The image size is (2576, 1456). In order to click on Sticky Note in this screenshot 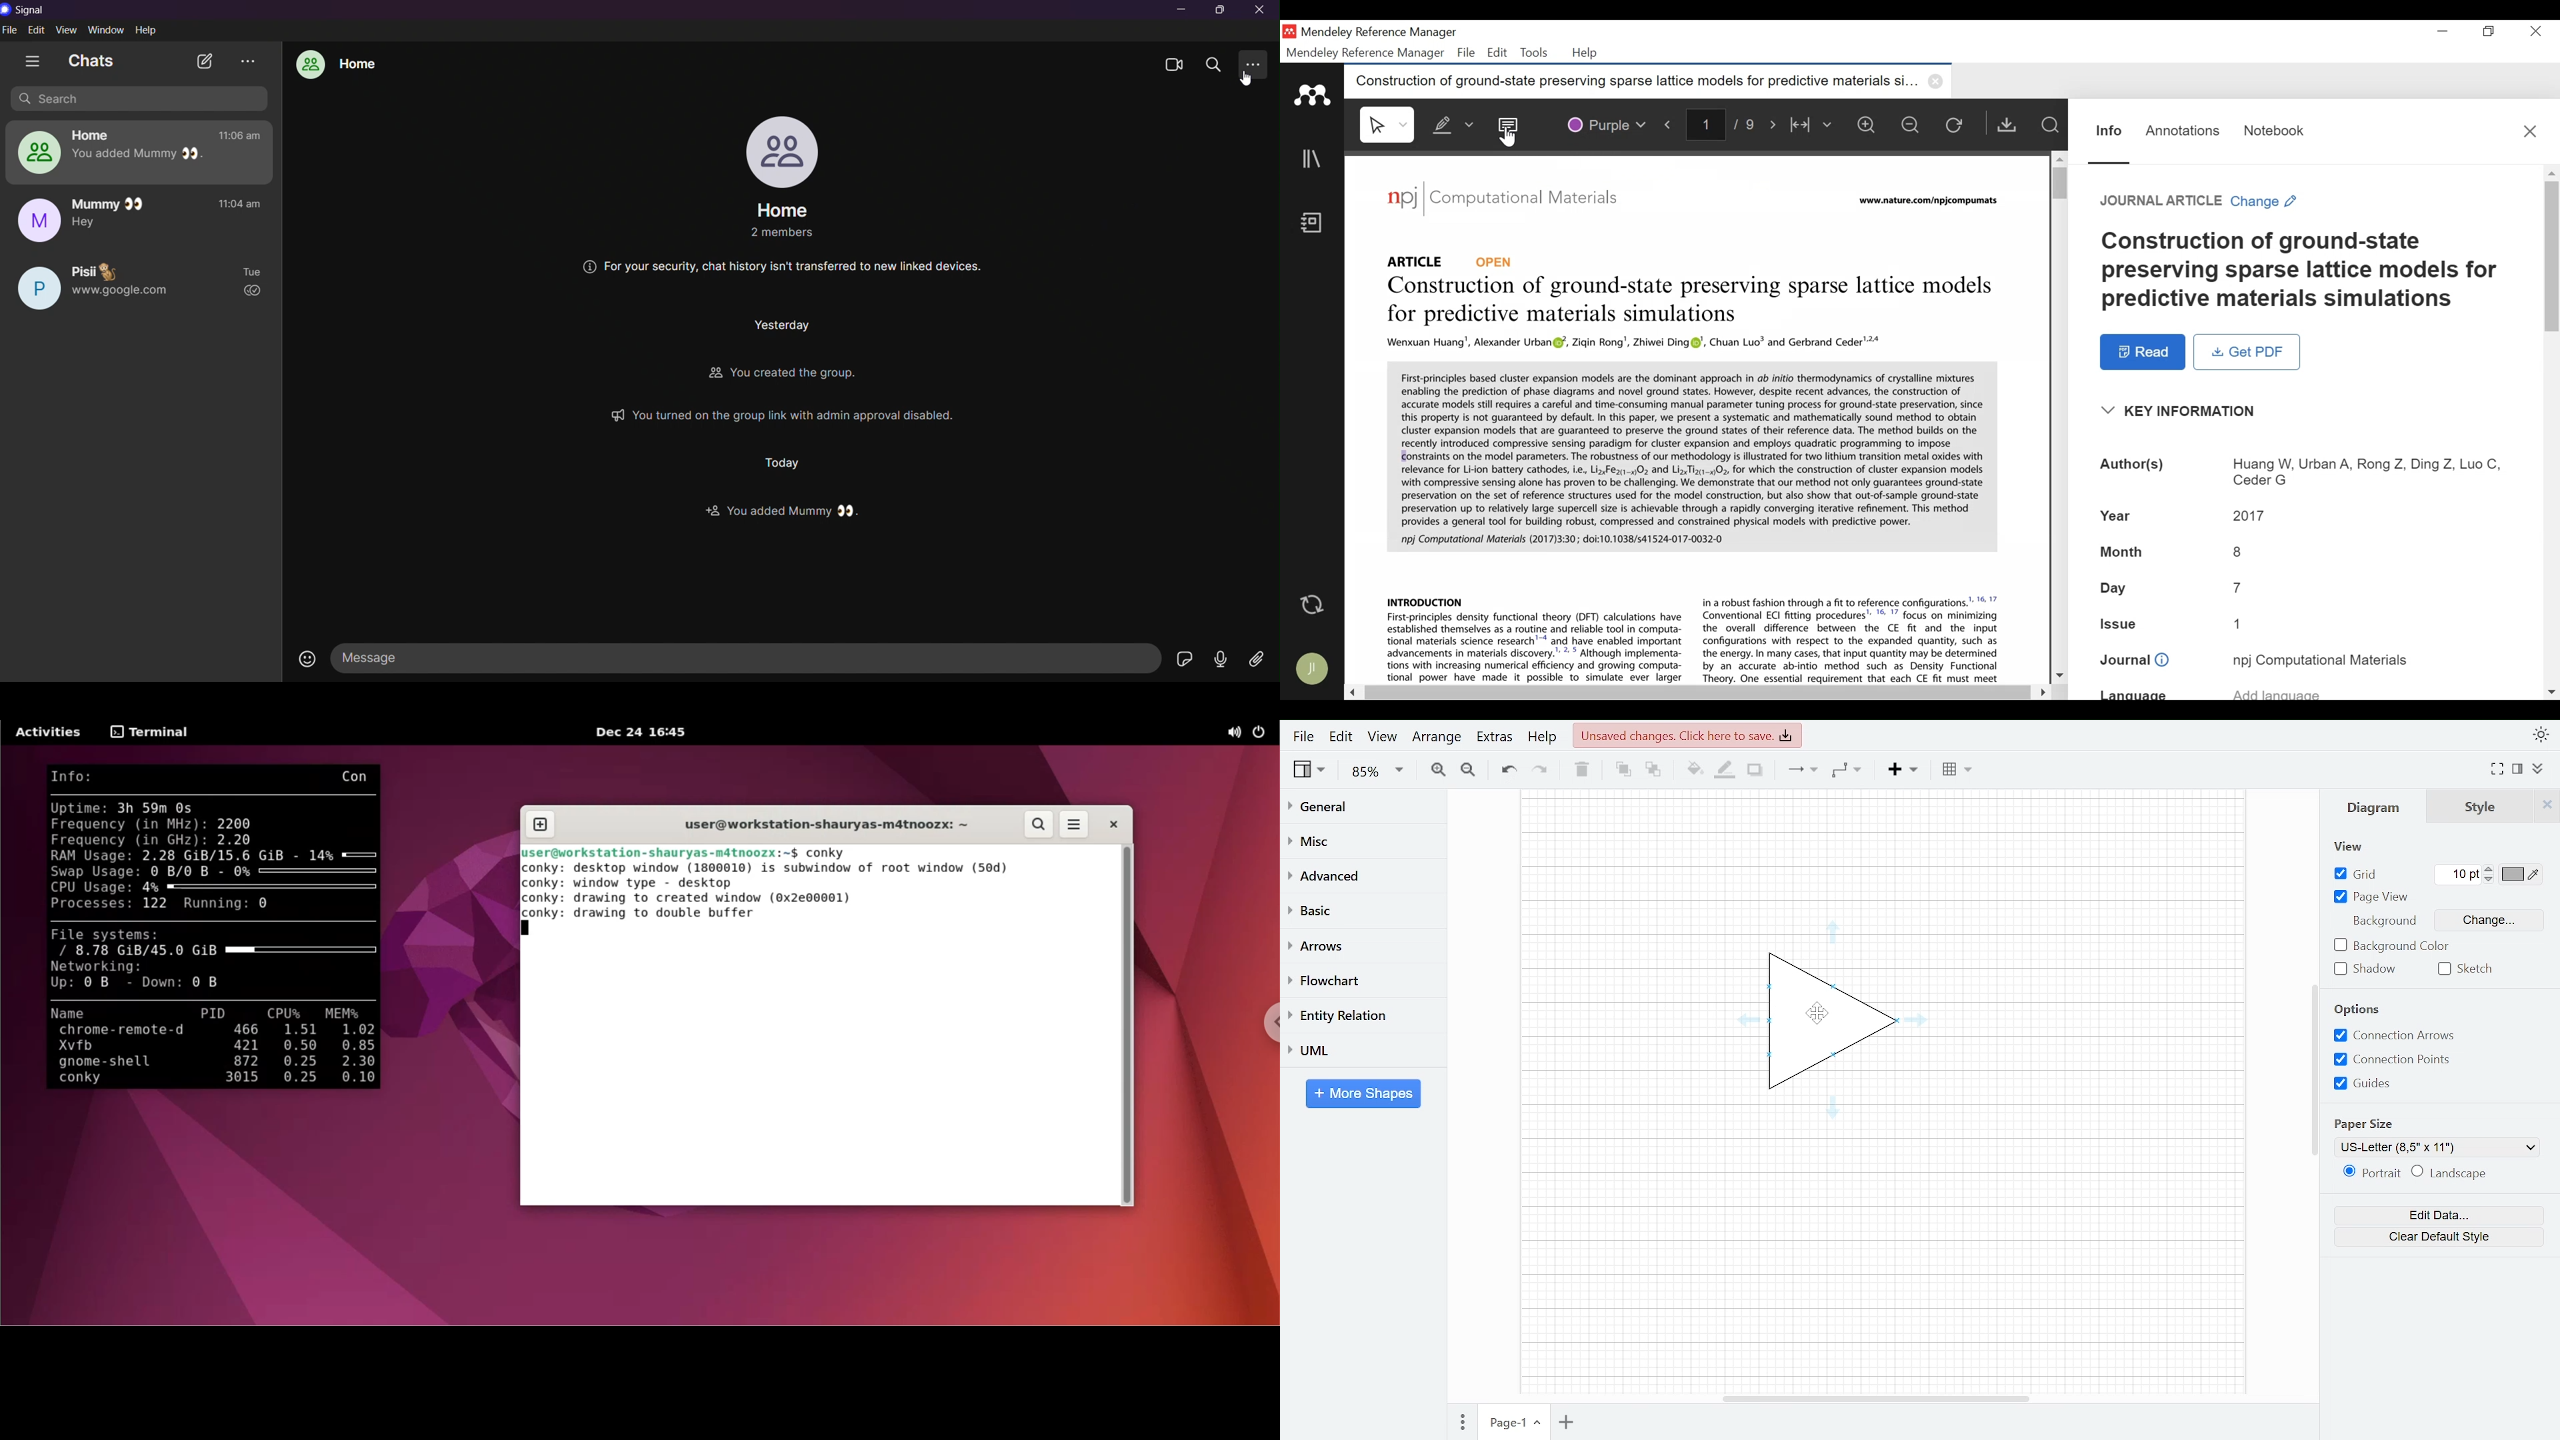, I will do `click(1513, 122)`.